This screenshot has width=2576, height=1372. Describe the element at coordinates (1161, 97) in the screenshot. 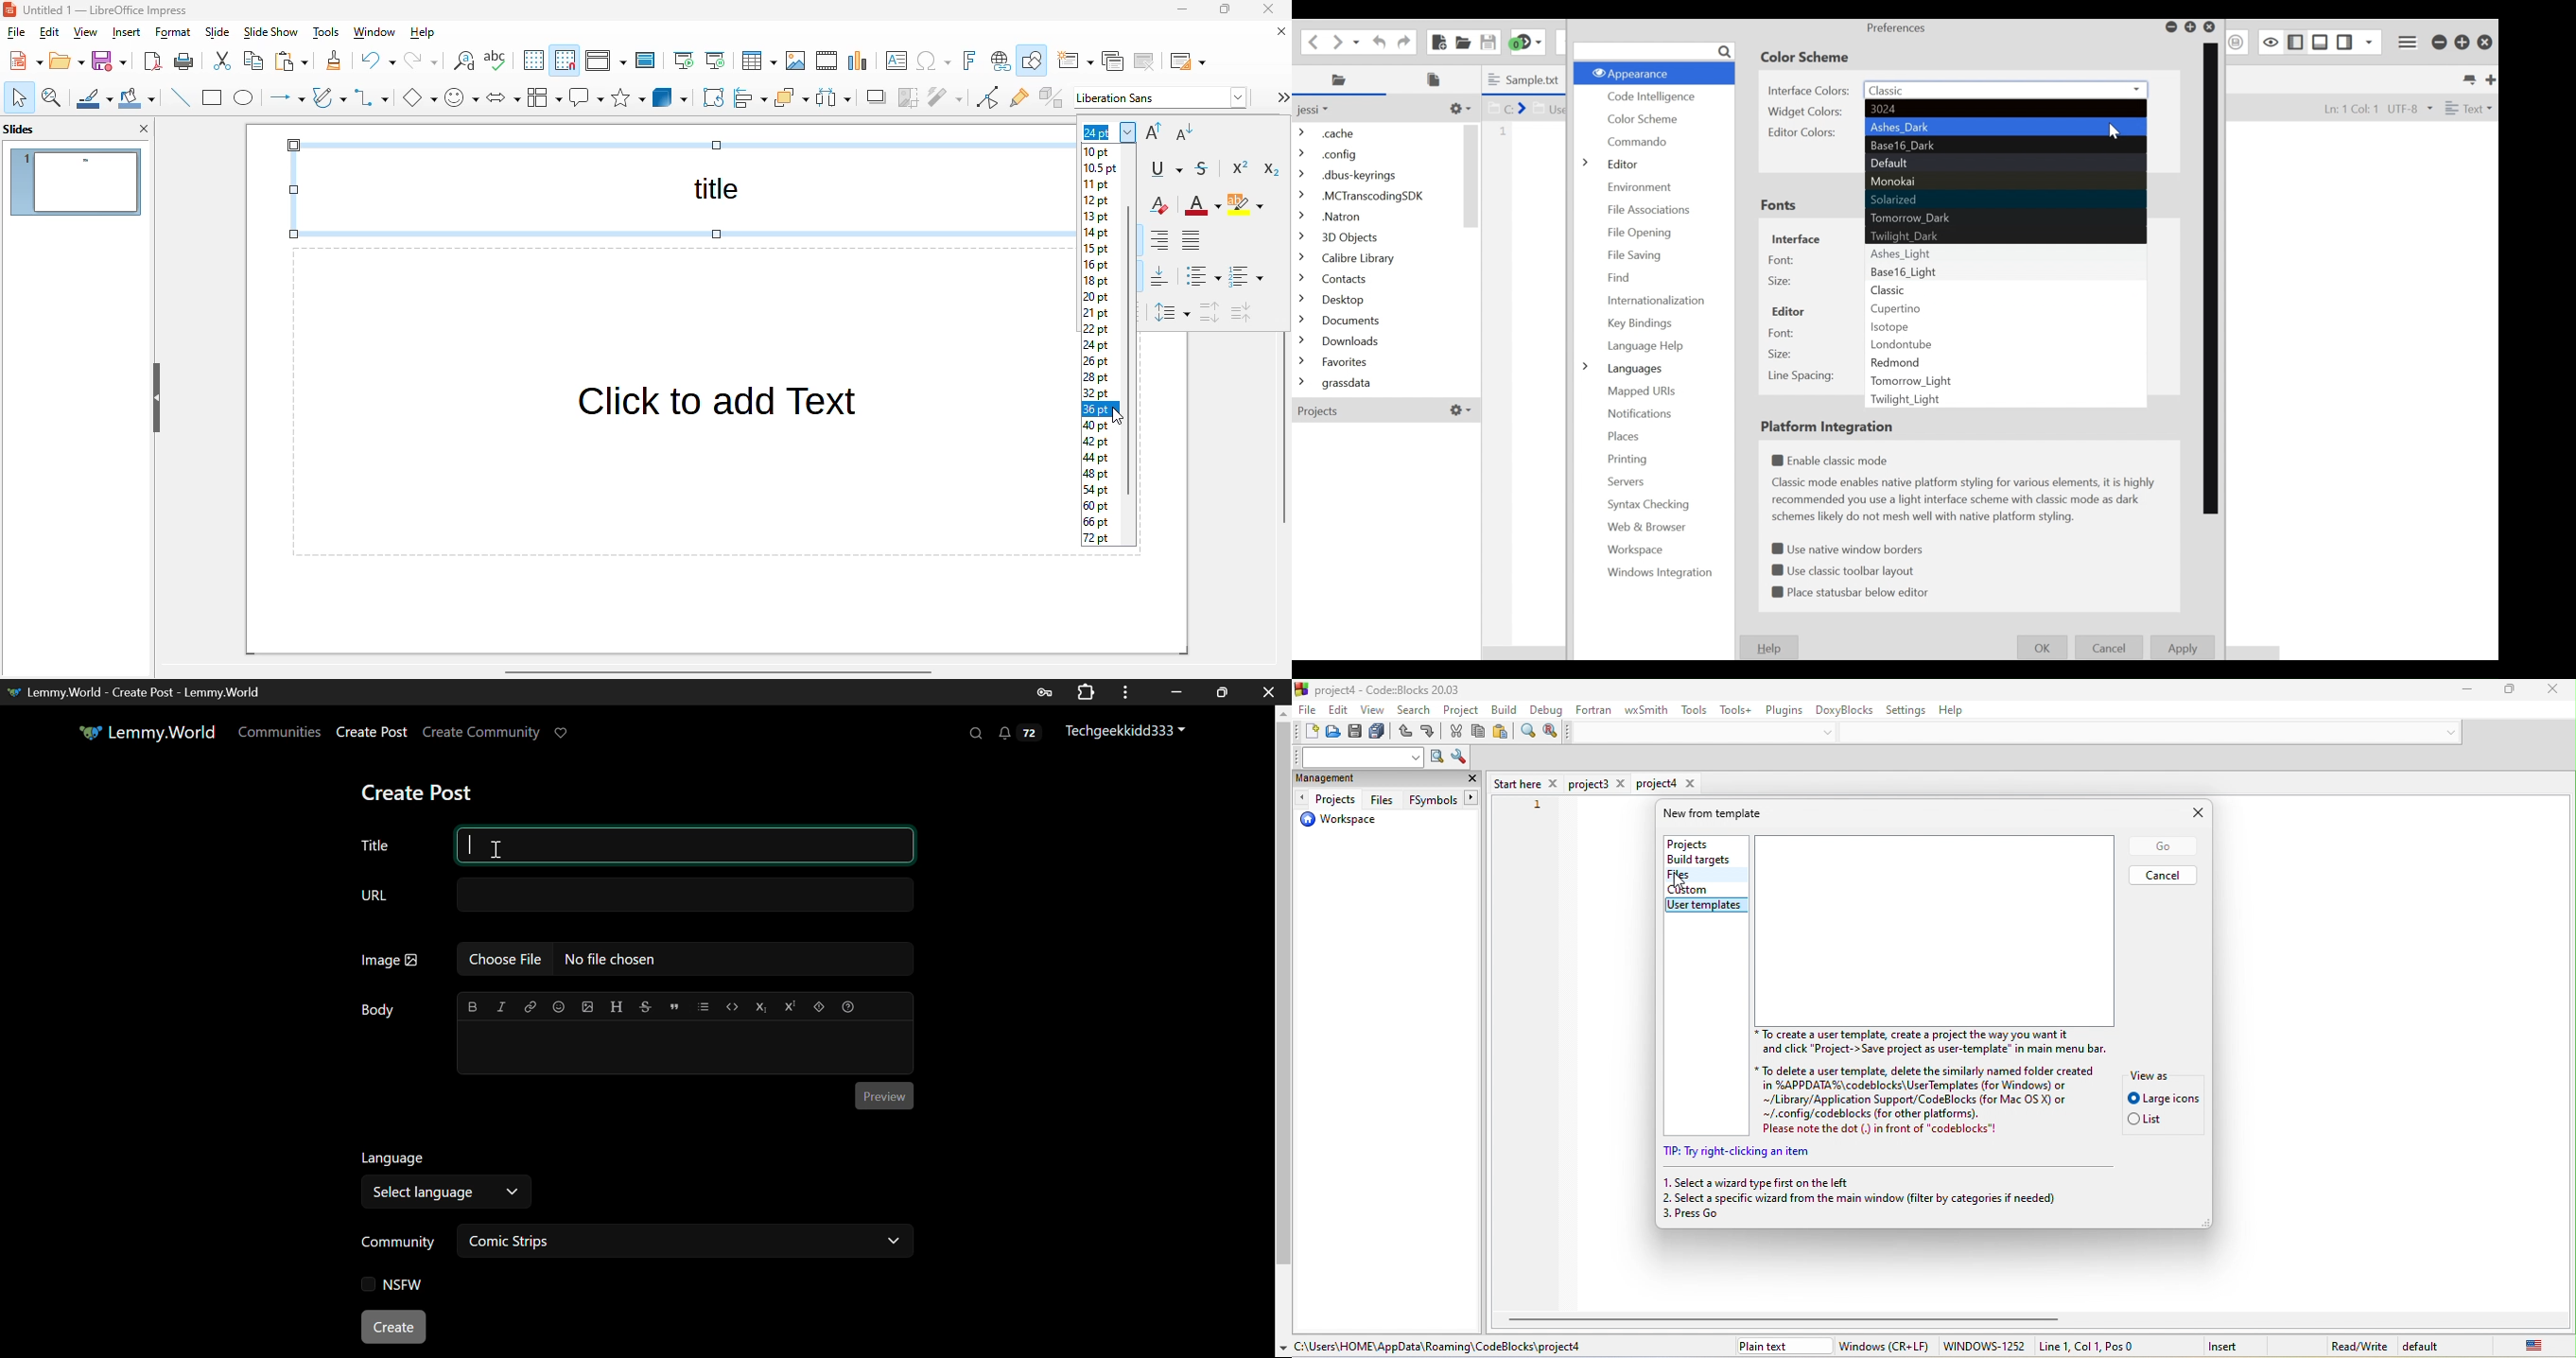

I see `font style` at that location.